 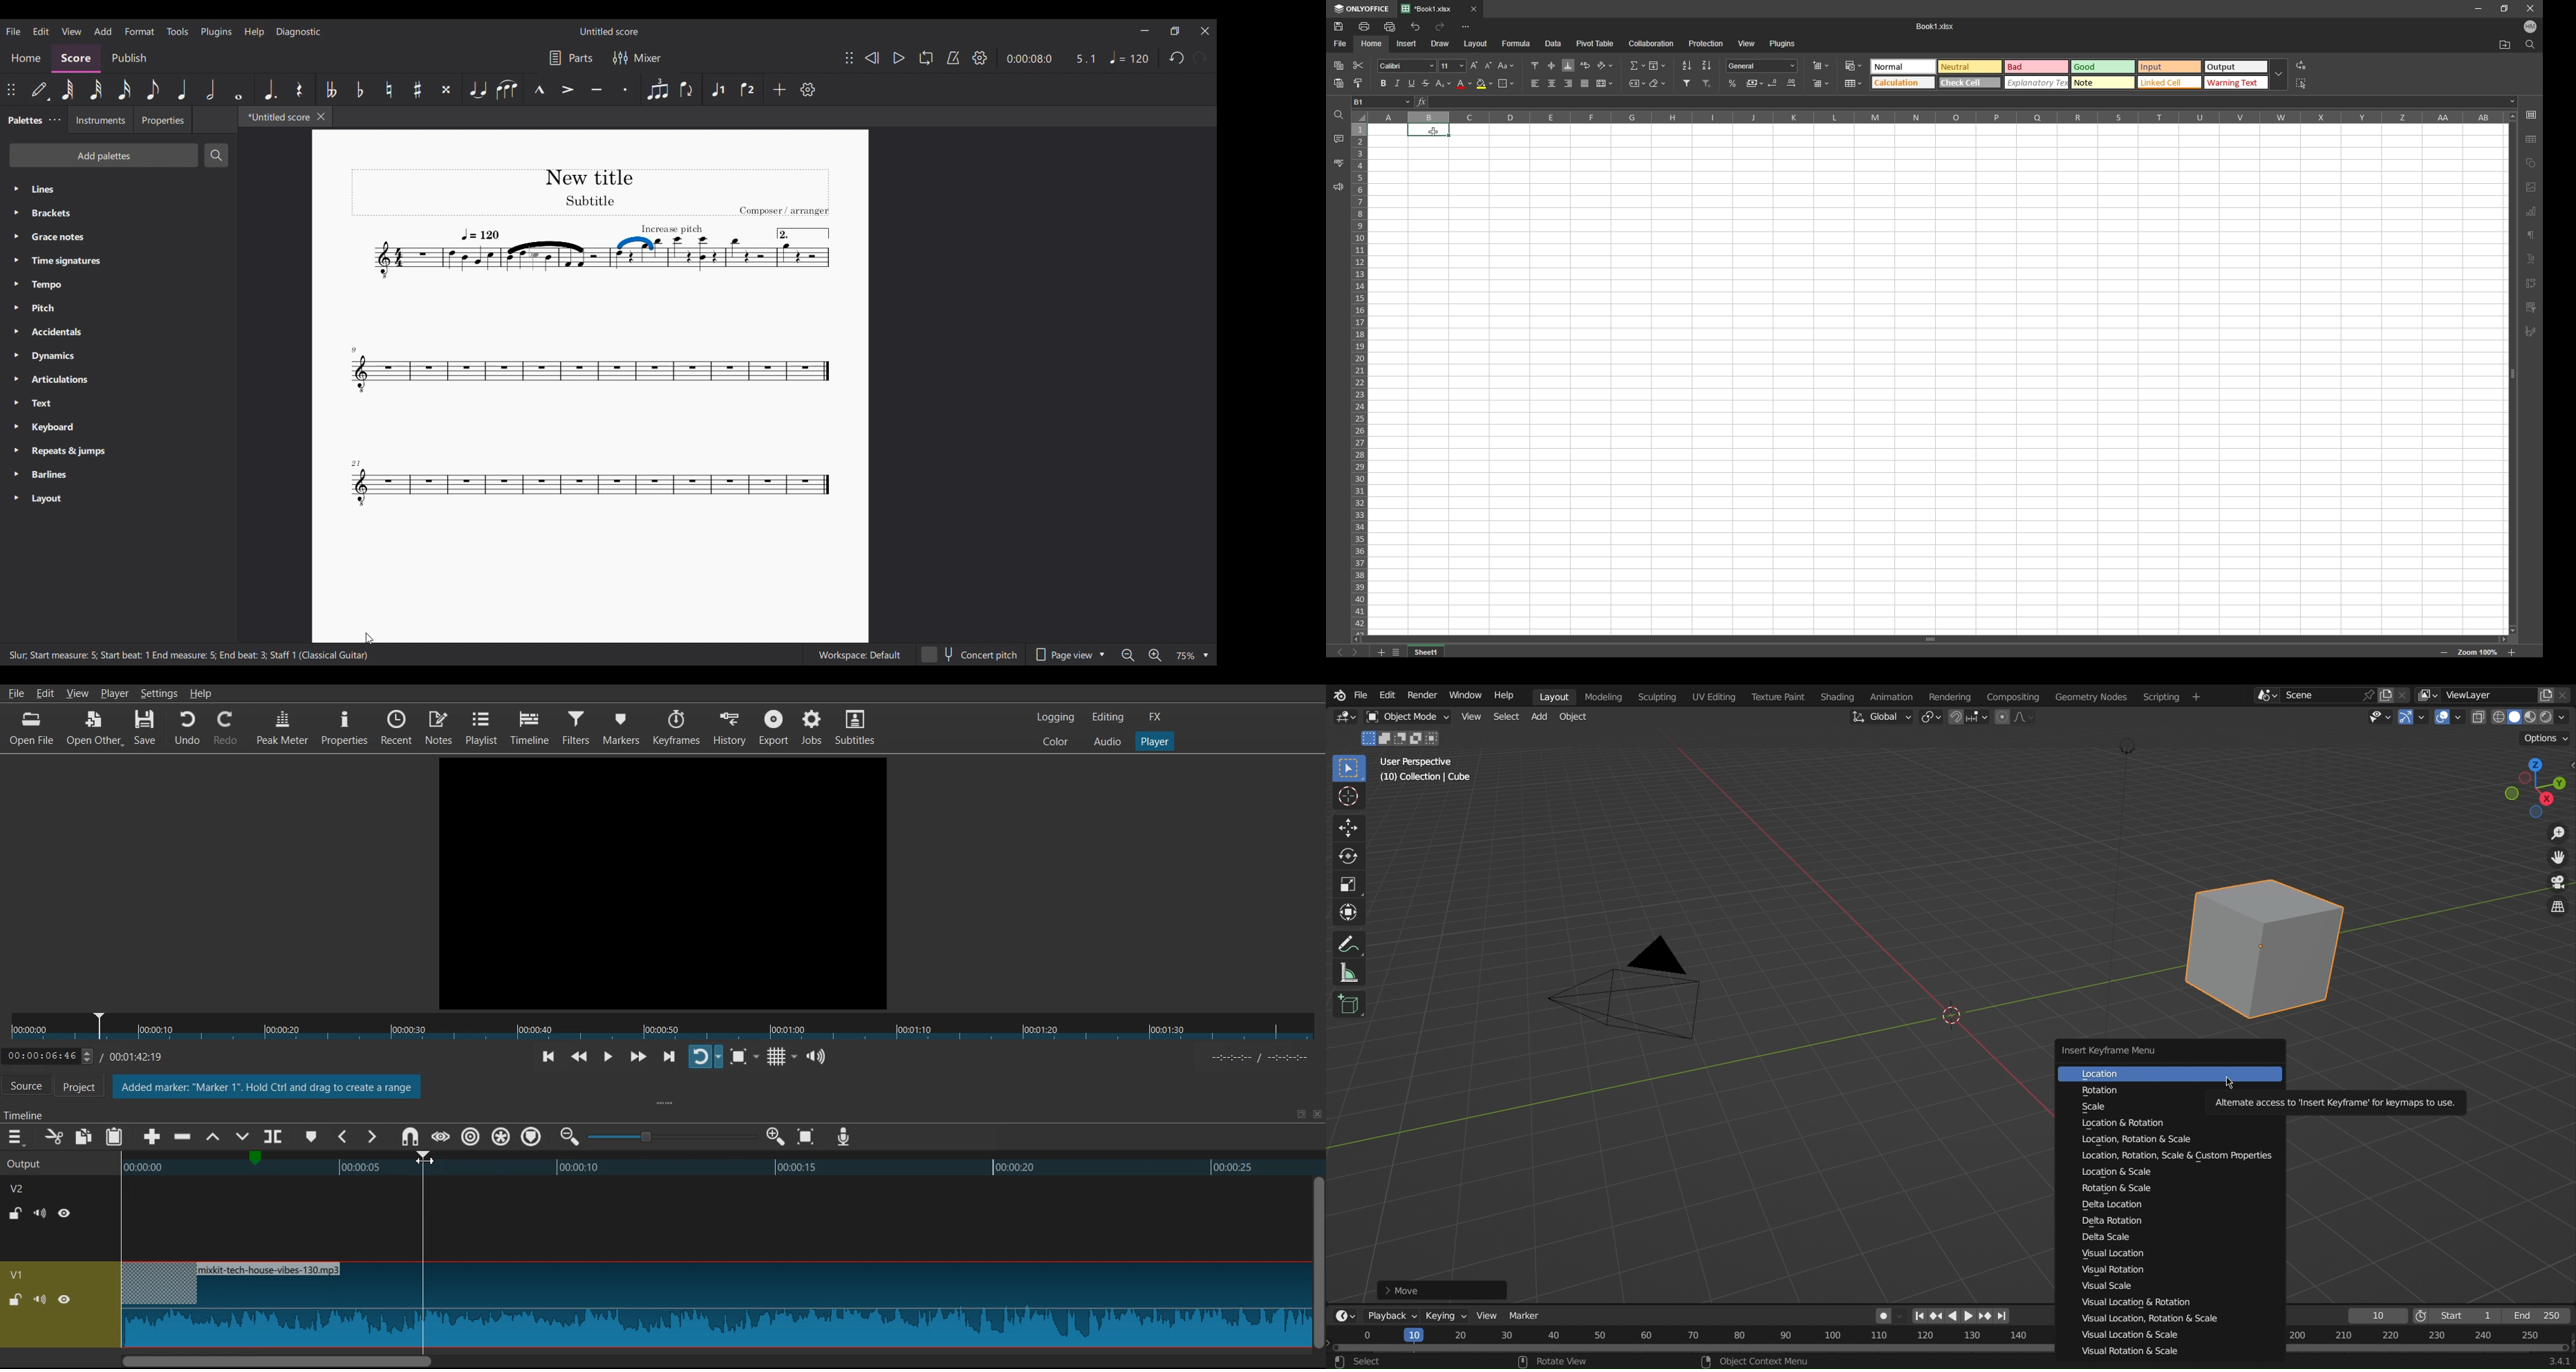 I want to click on Current ratio, so click(x=1086, y=58).